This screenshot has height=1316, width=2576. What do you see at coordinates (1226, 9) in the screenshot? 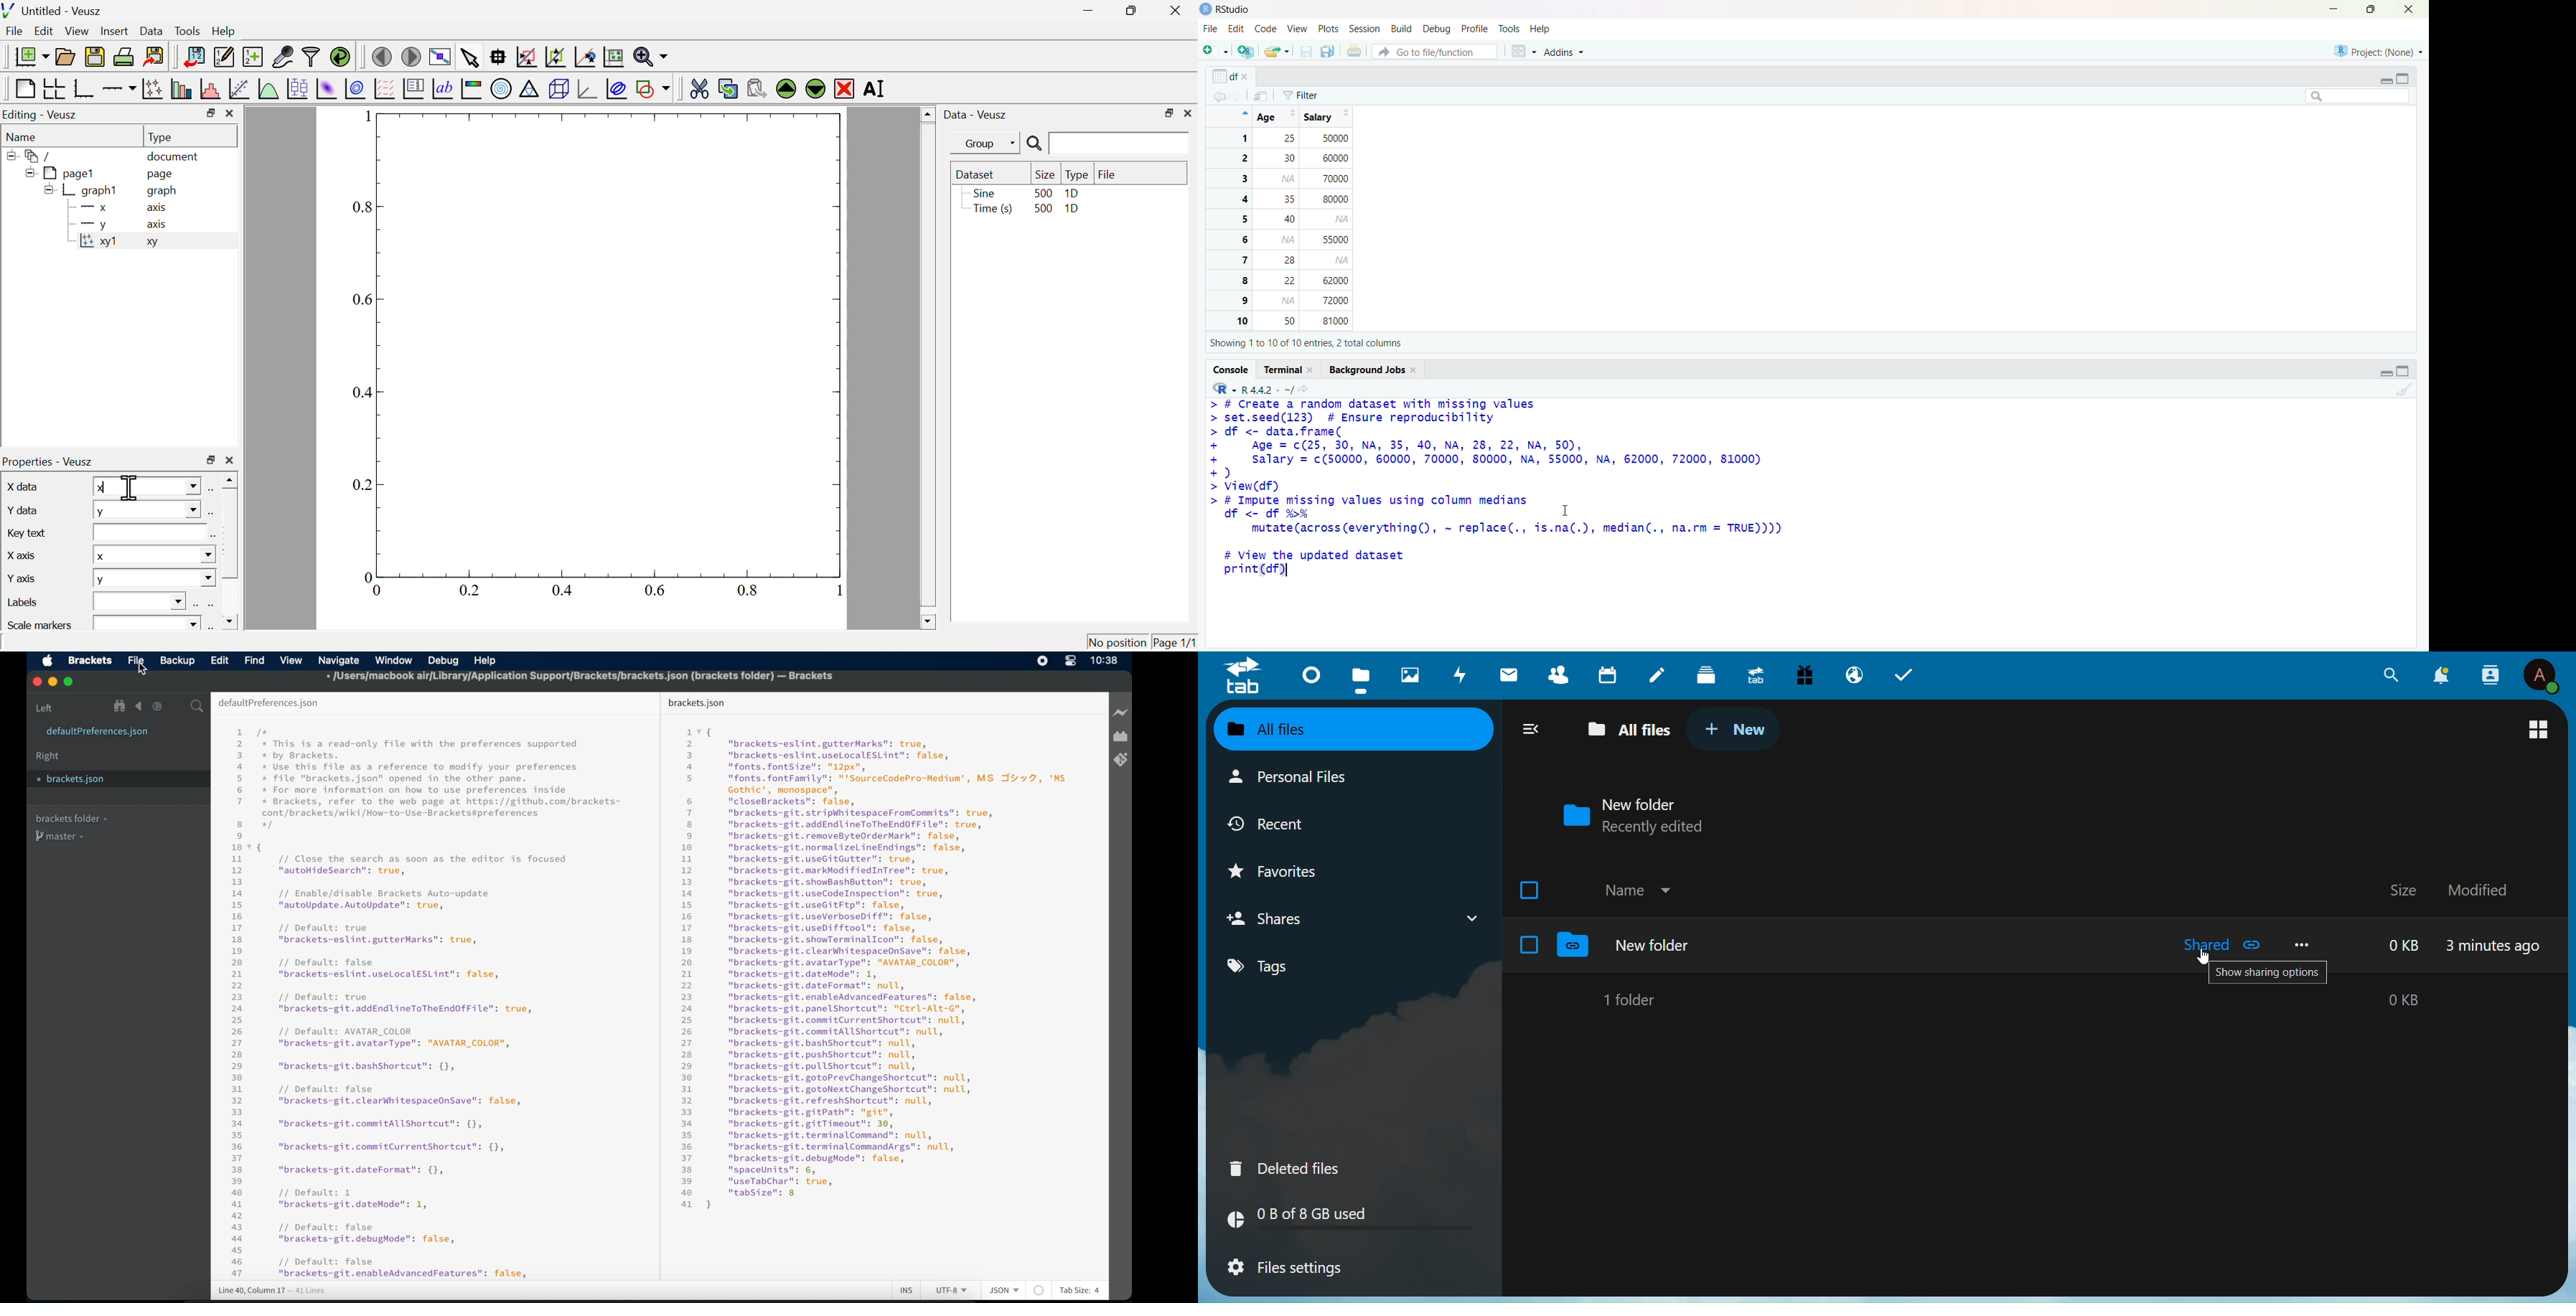
I see `Rstudio` at bounding box center [1226, 9].